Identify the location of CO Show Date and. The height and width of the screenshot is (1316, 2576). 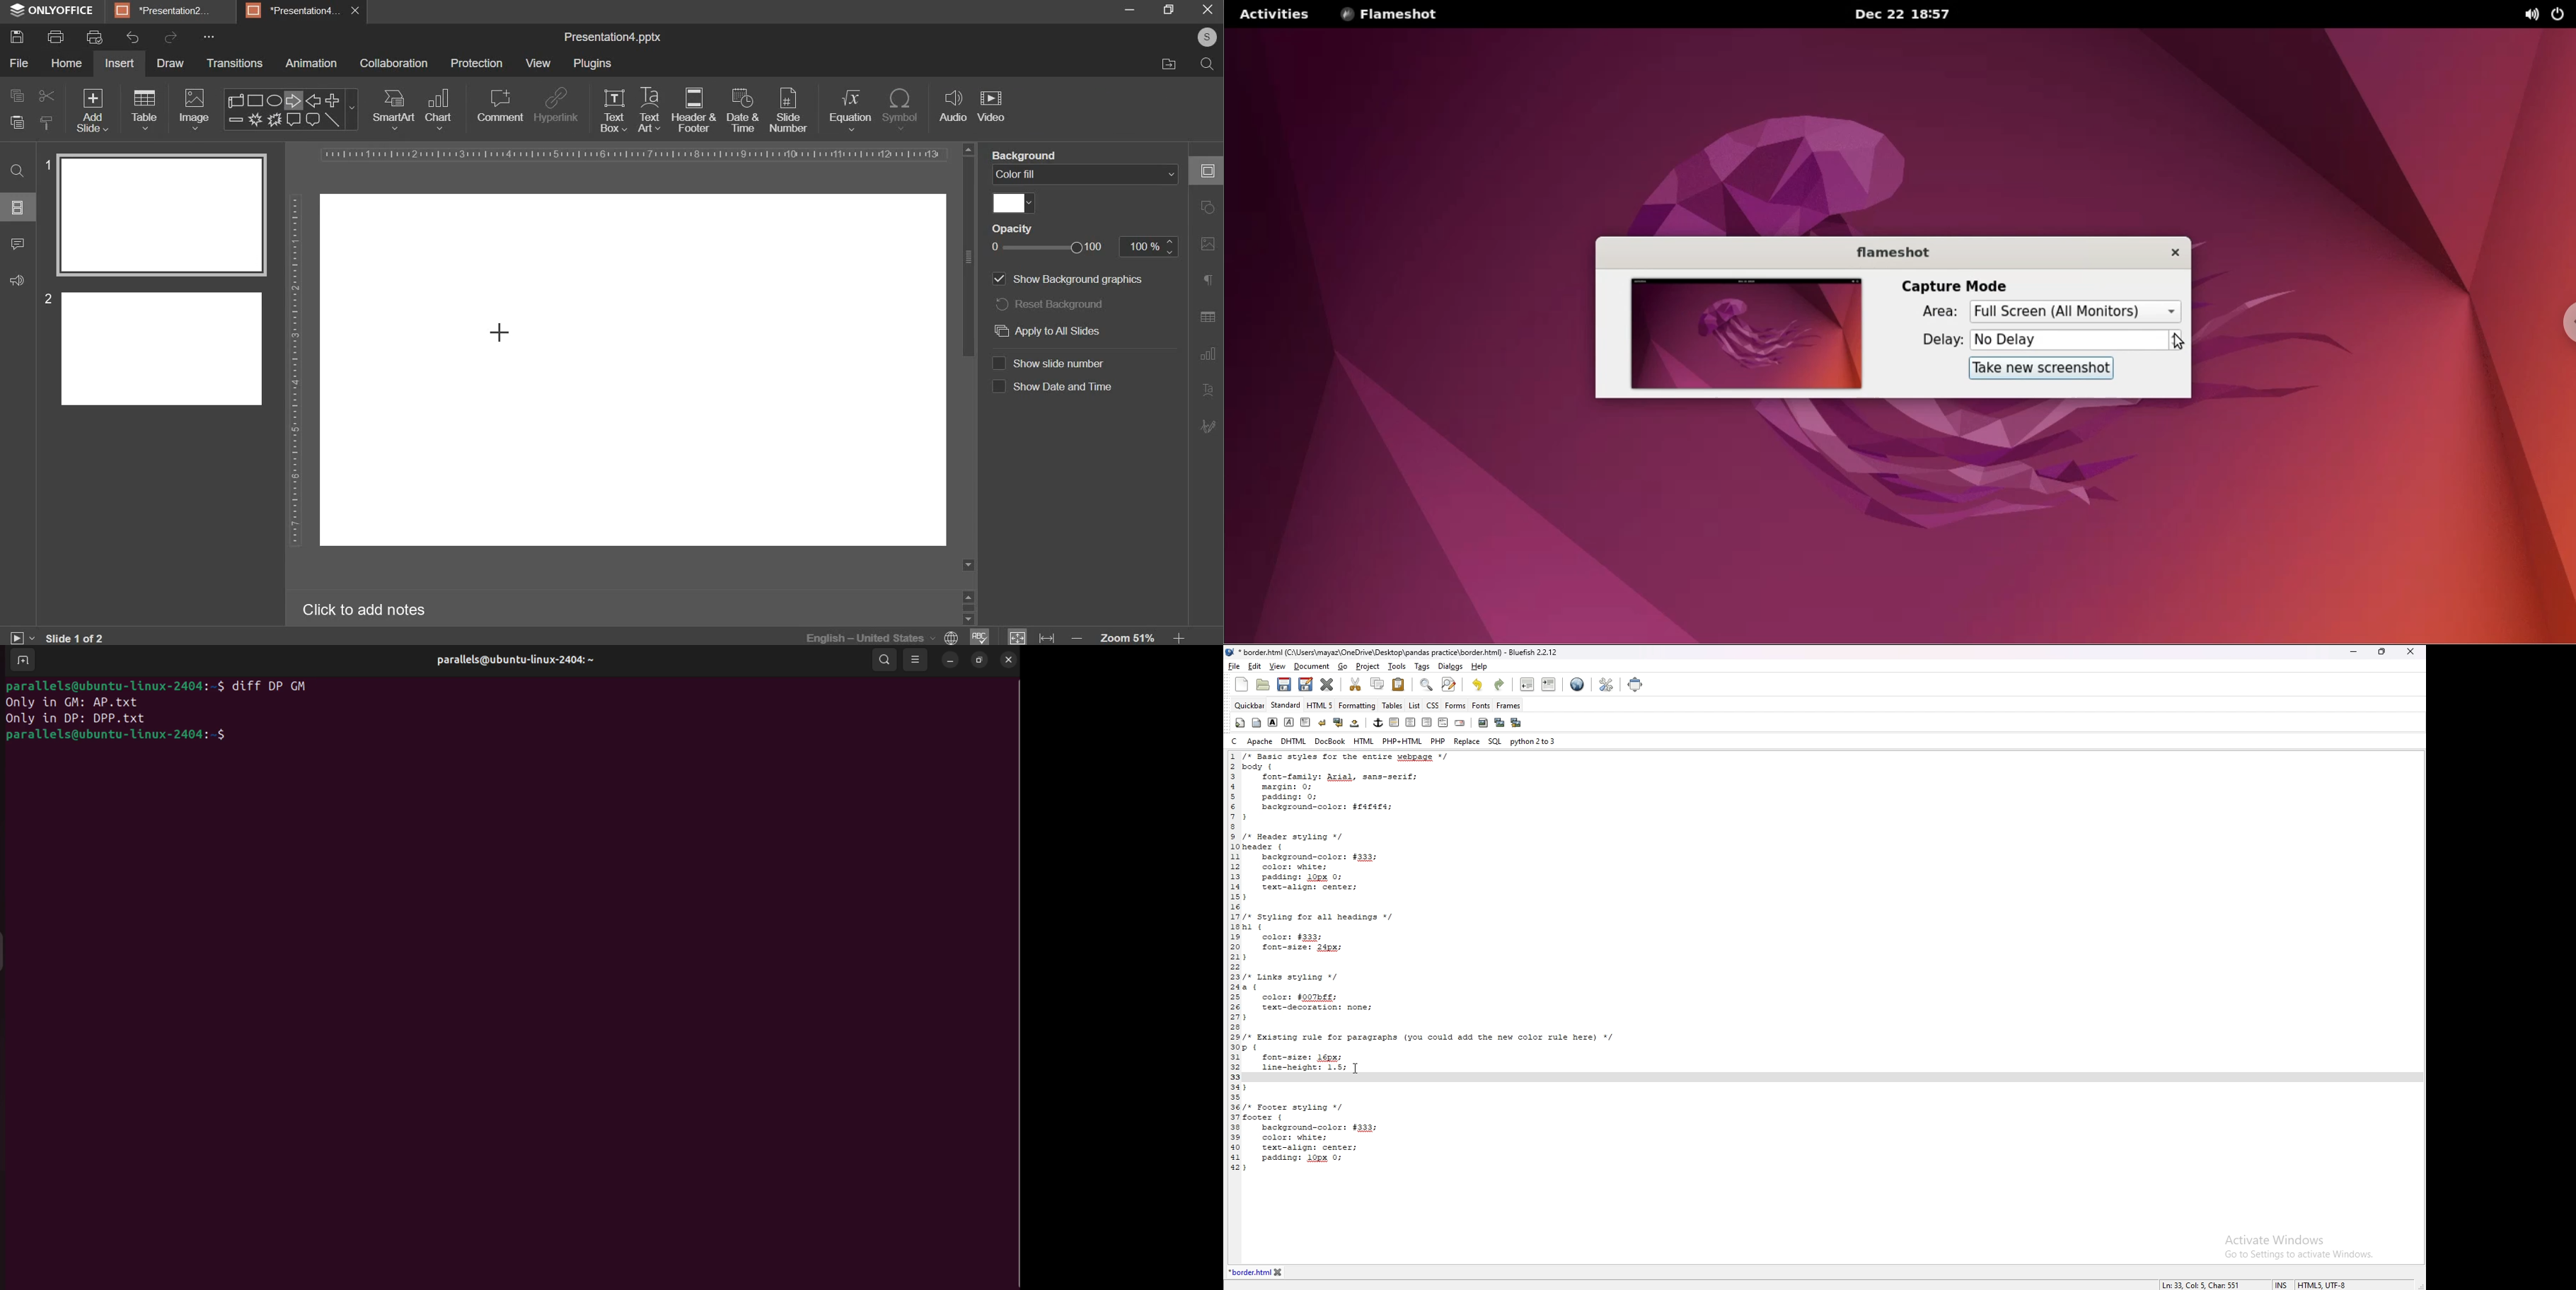
(1067, 365).